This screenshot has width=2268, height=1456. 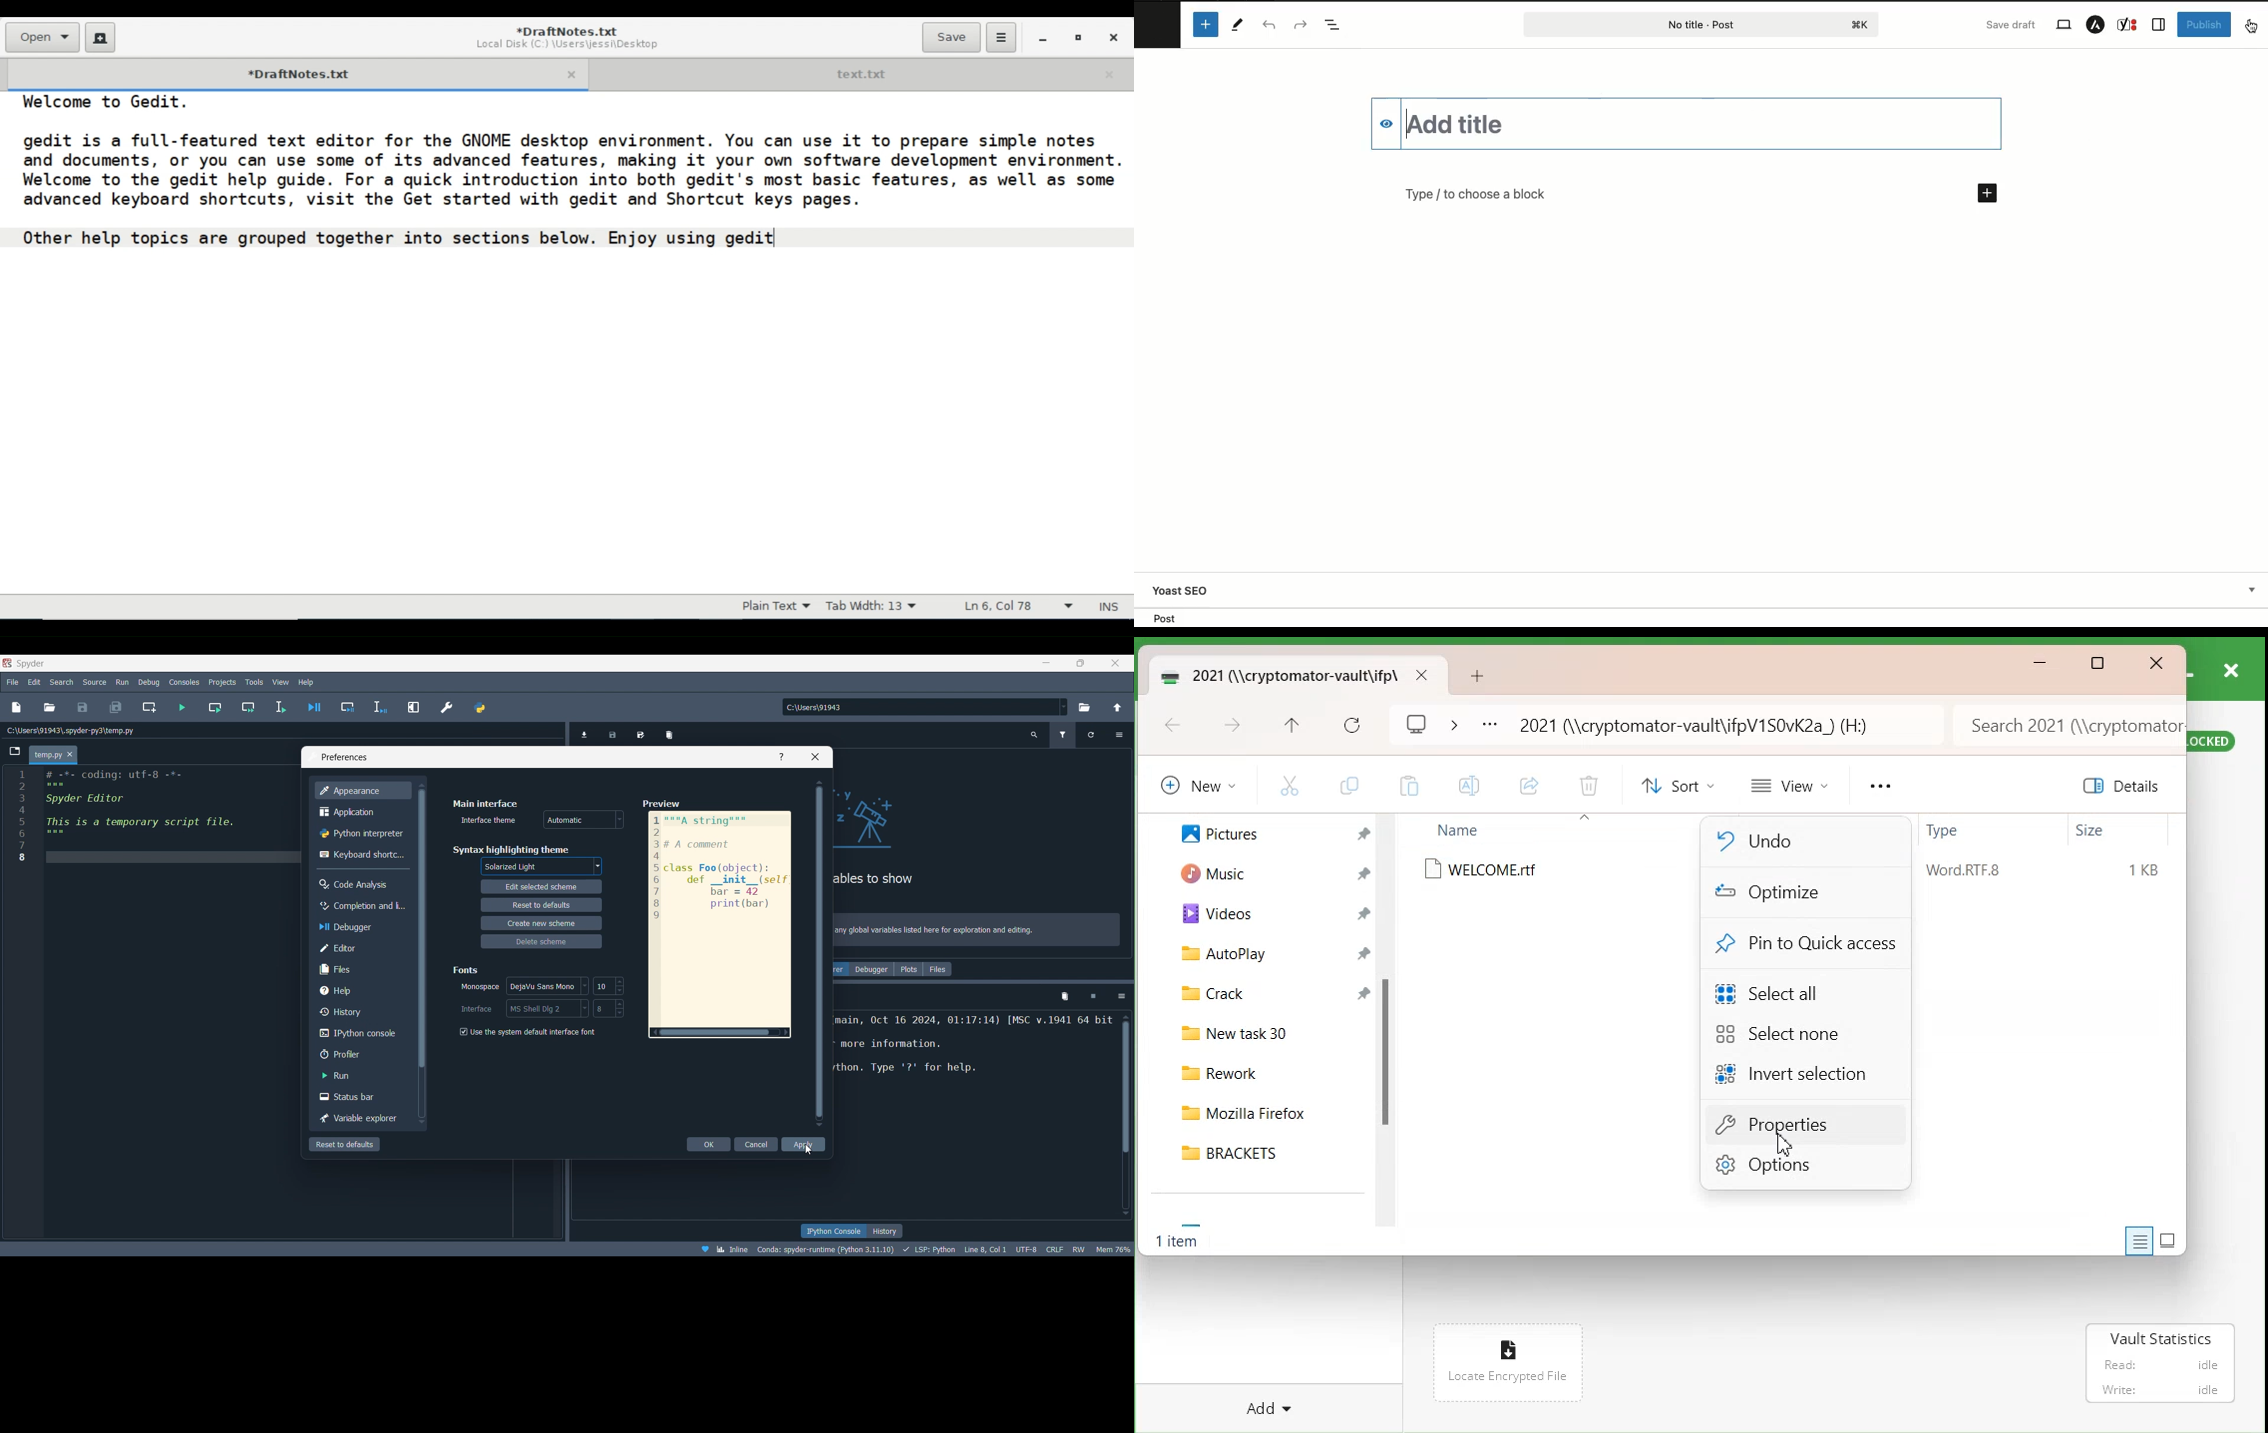 I want to click on Add block, so click(x=1991, y=191).